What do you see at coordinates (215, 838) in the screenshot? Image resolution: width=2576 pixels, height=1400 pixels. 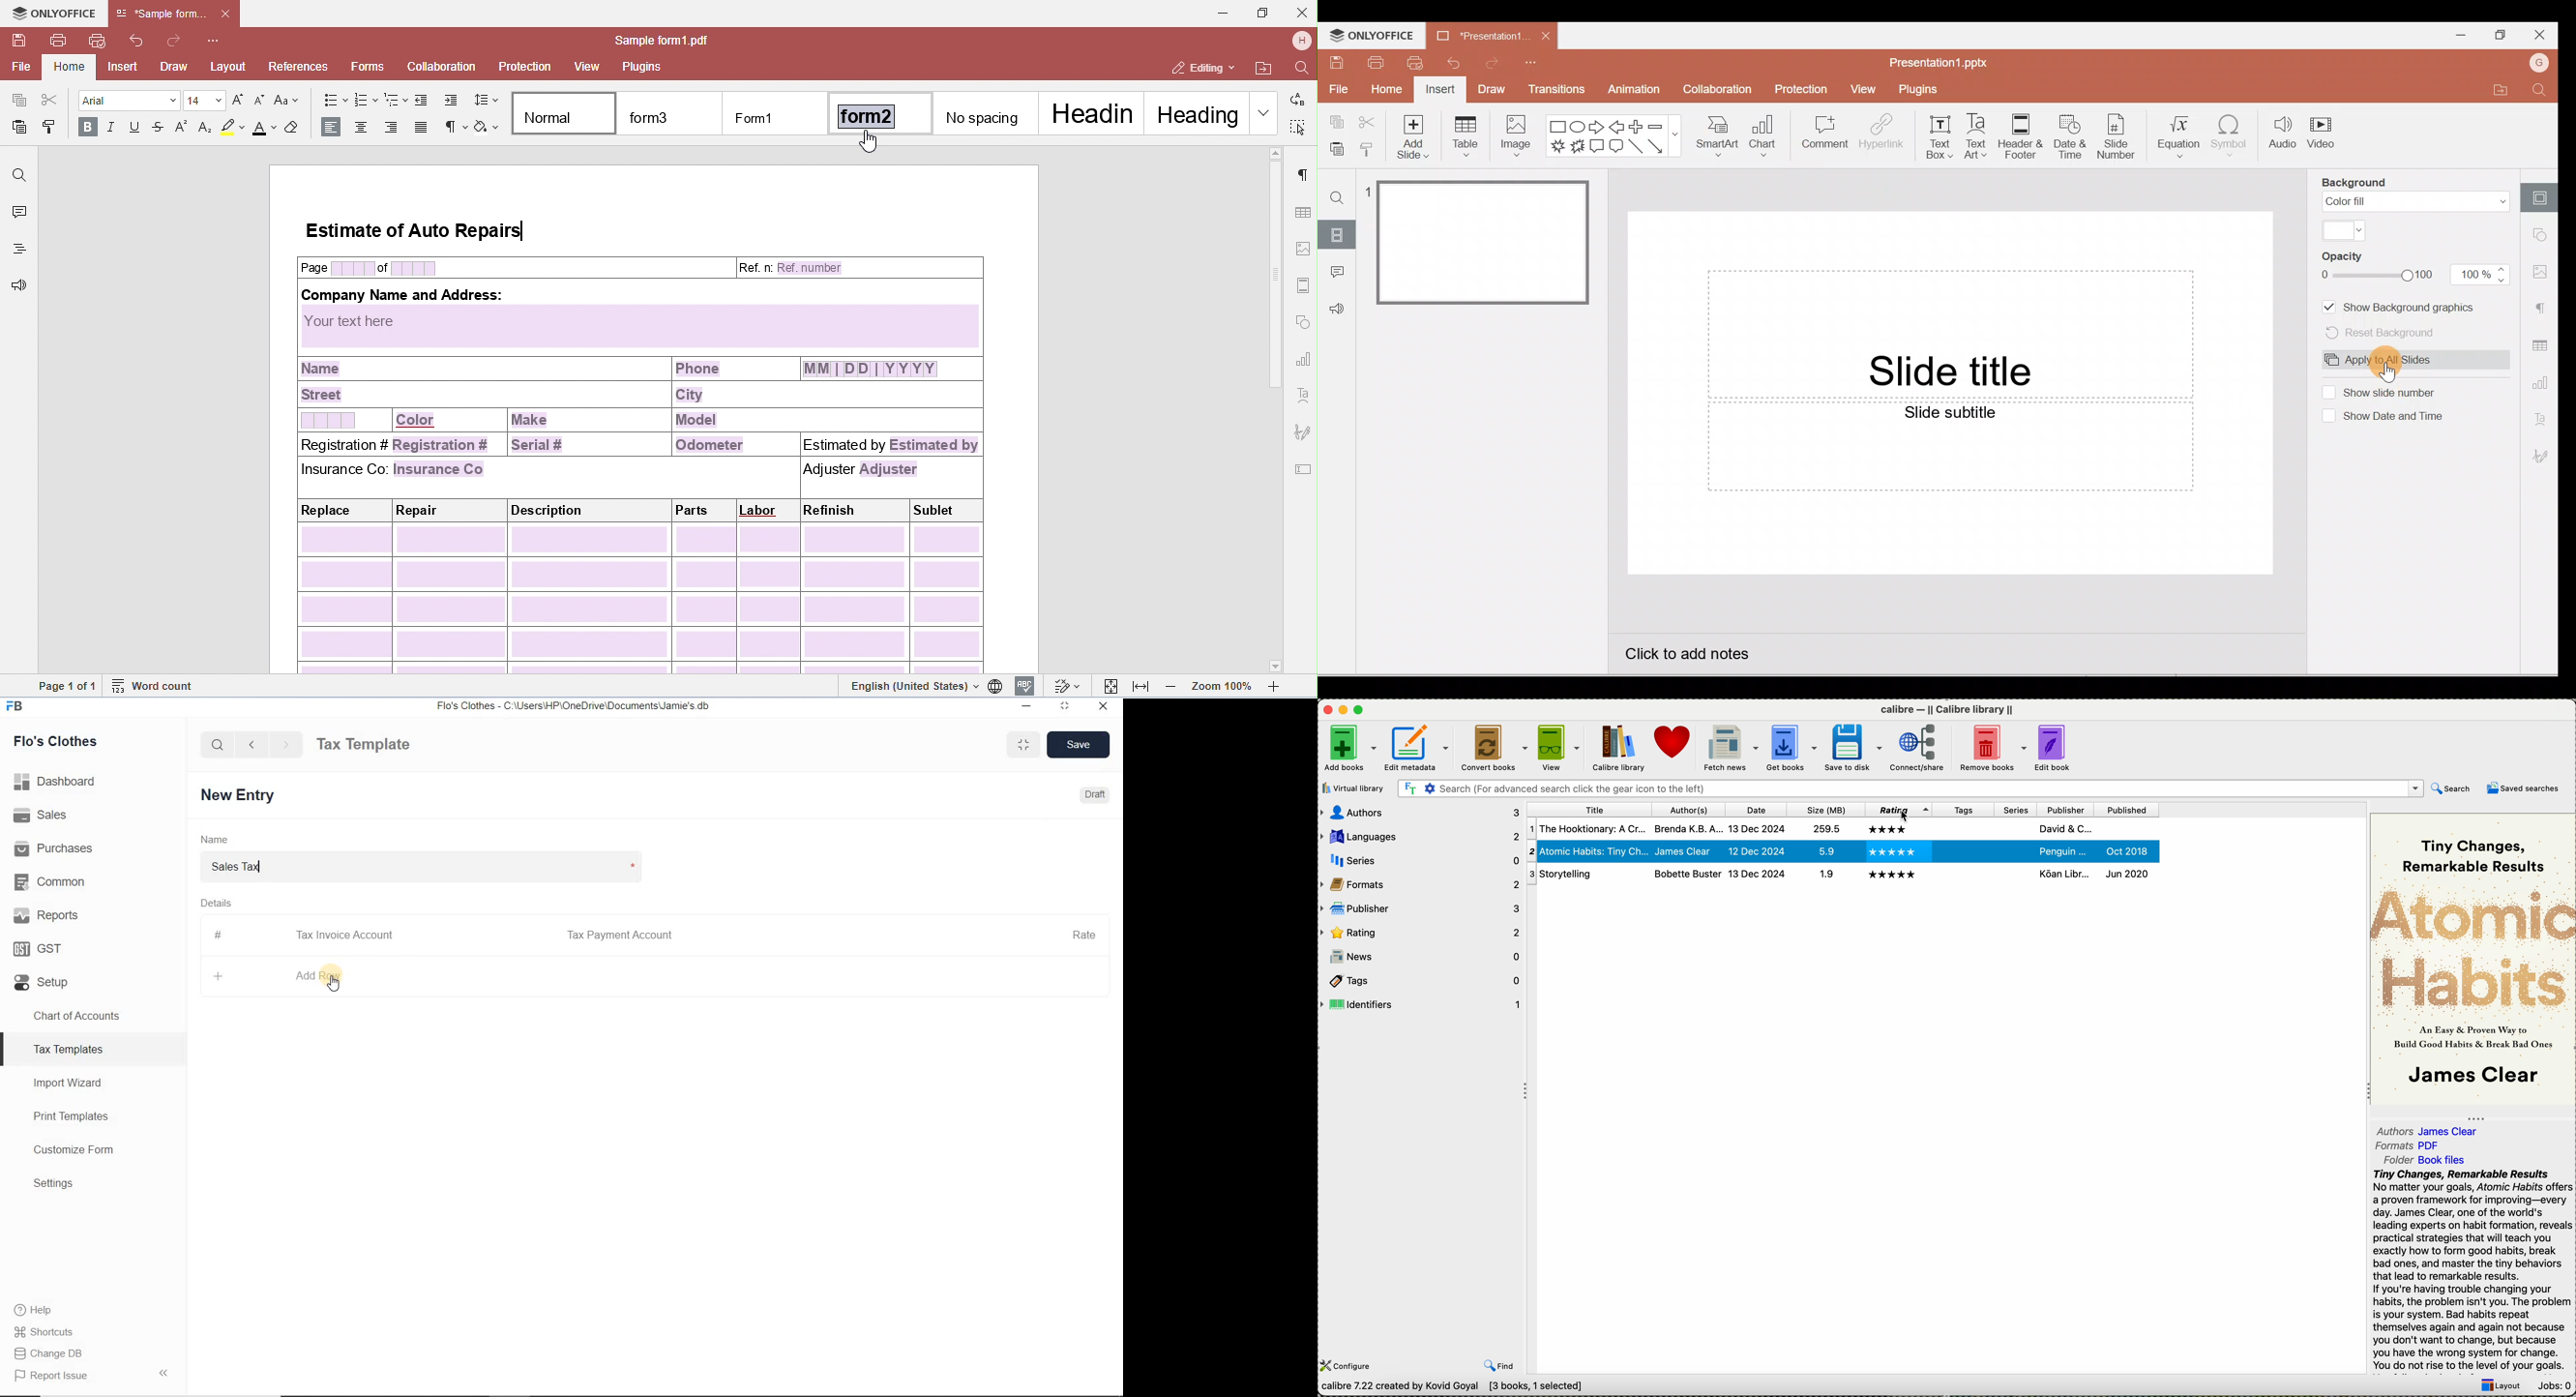 I see `Name` at bounding box center [215, 838].